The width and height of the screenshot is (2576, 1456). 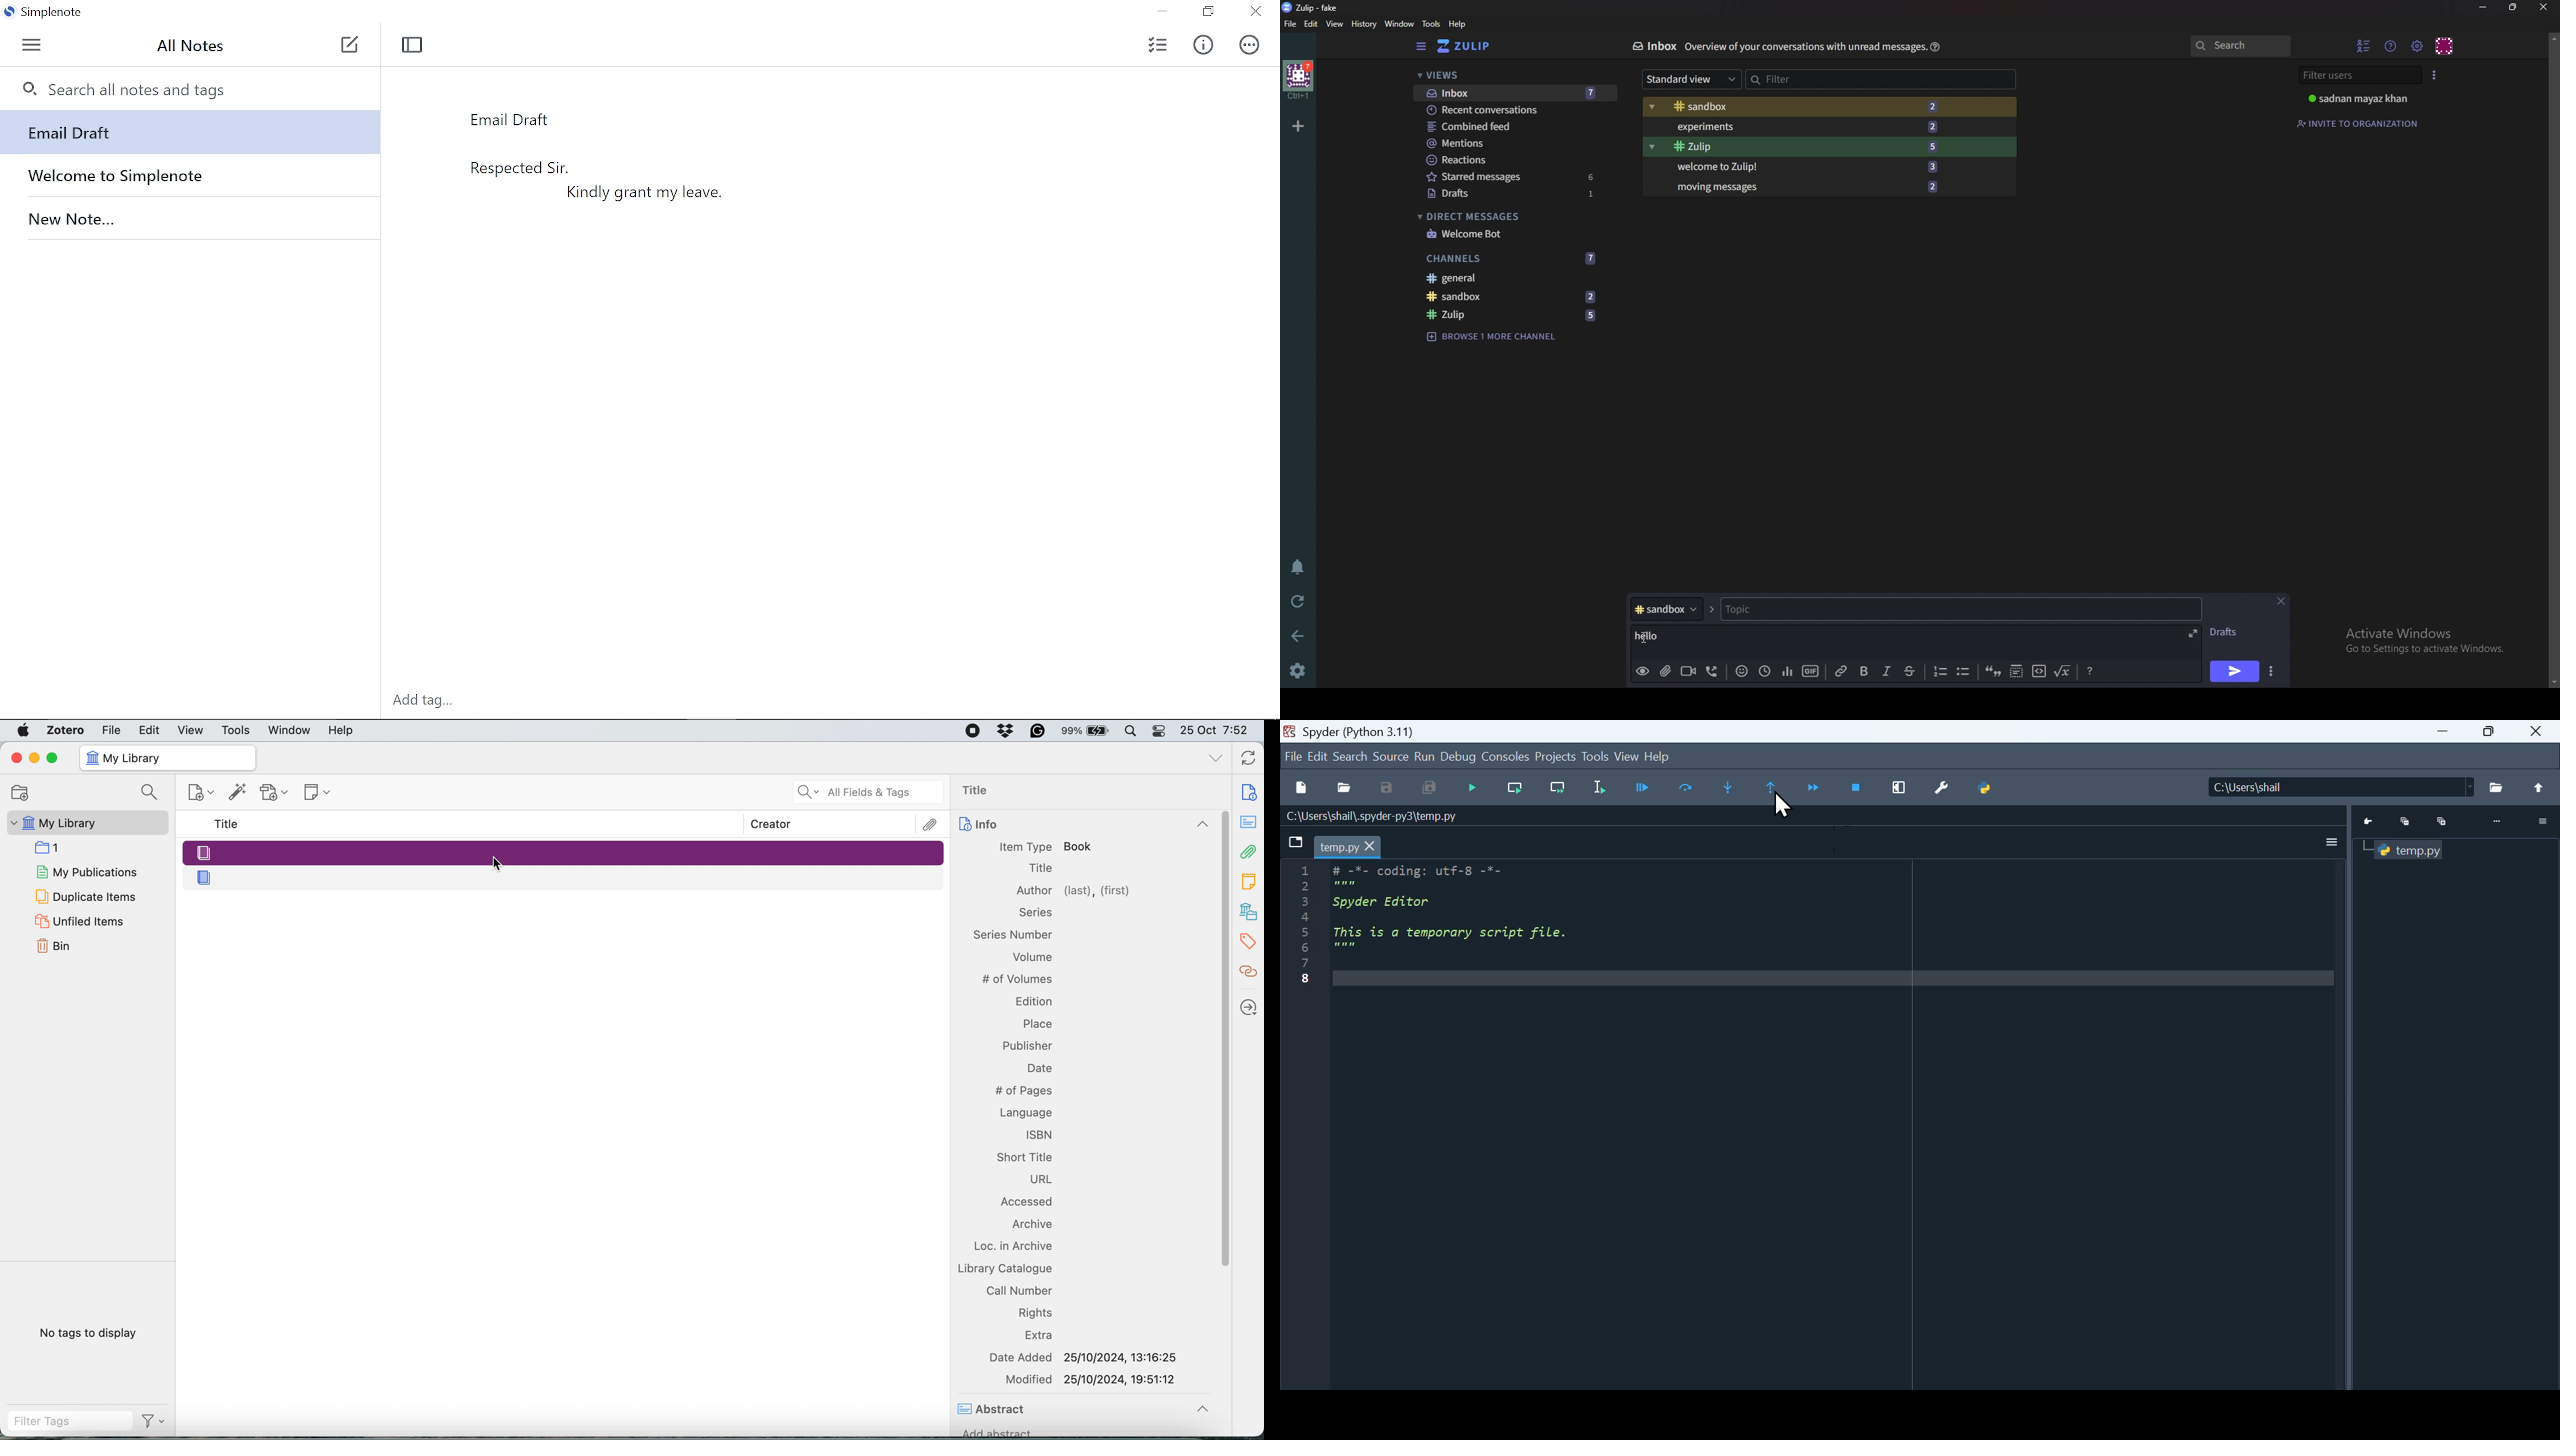 What do you see at coordinates (1911, 672) in the screenshot?
I see `Strike through` at bounding box center [1911, 672].